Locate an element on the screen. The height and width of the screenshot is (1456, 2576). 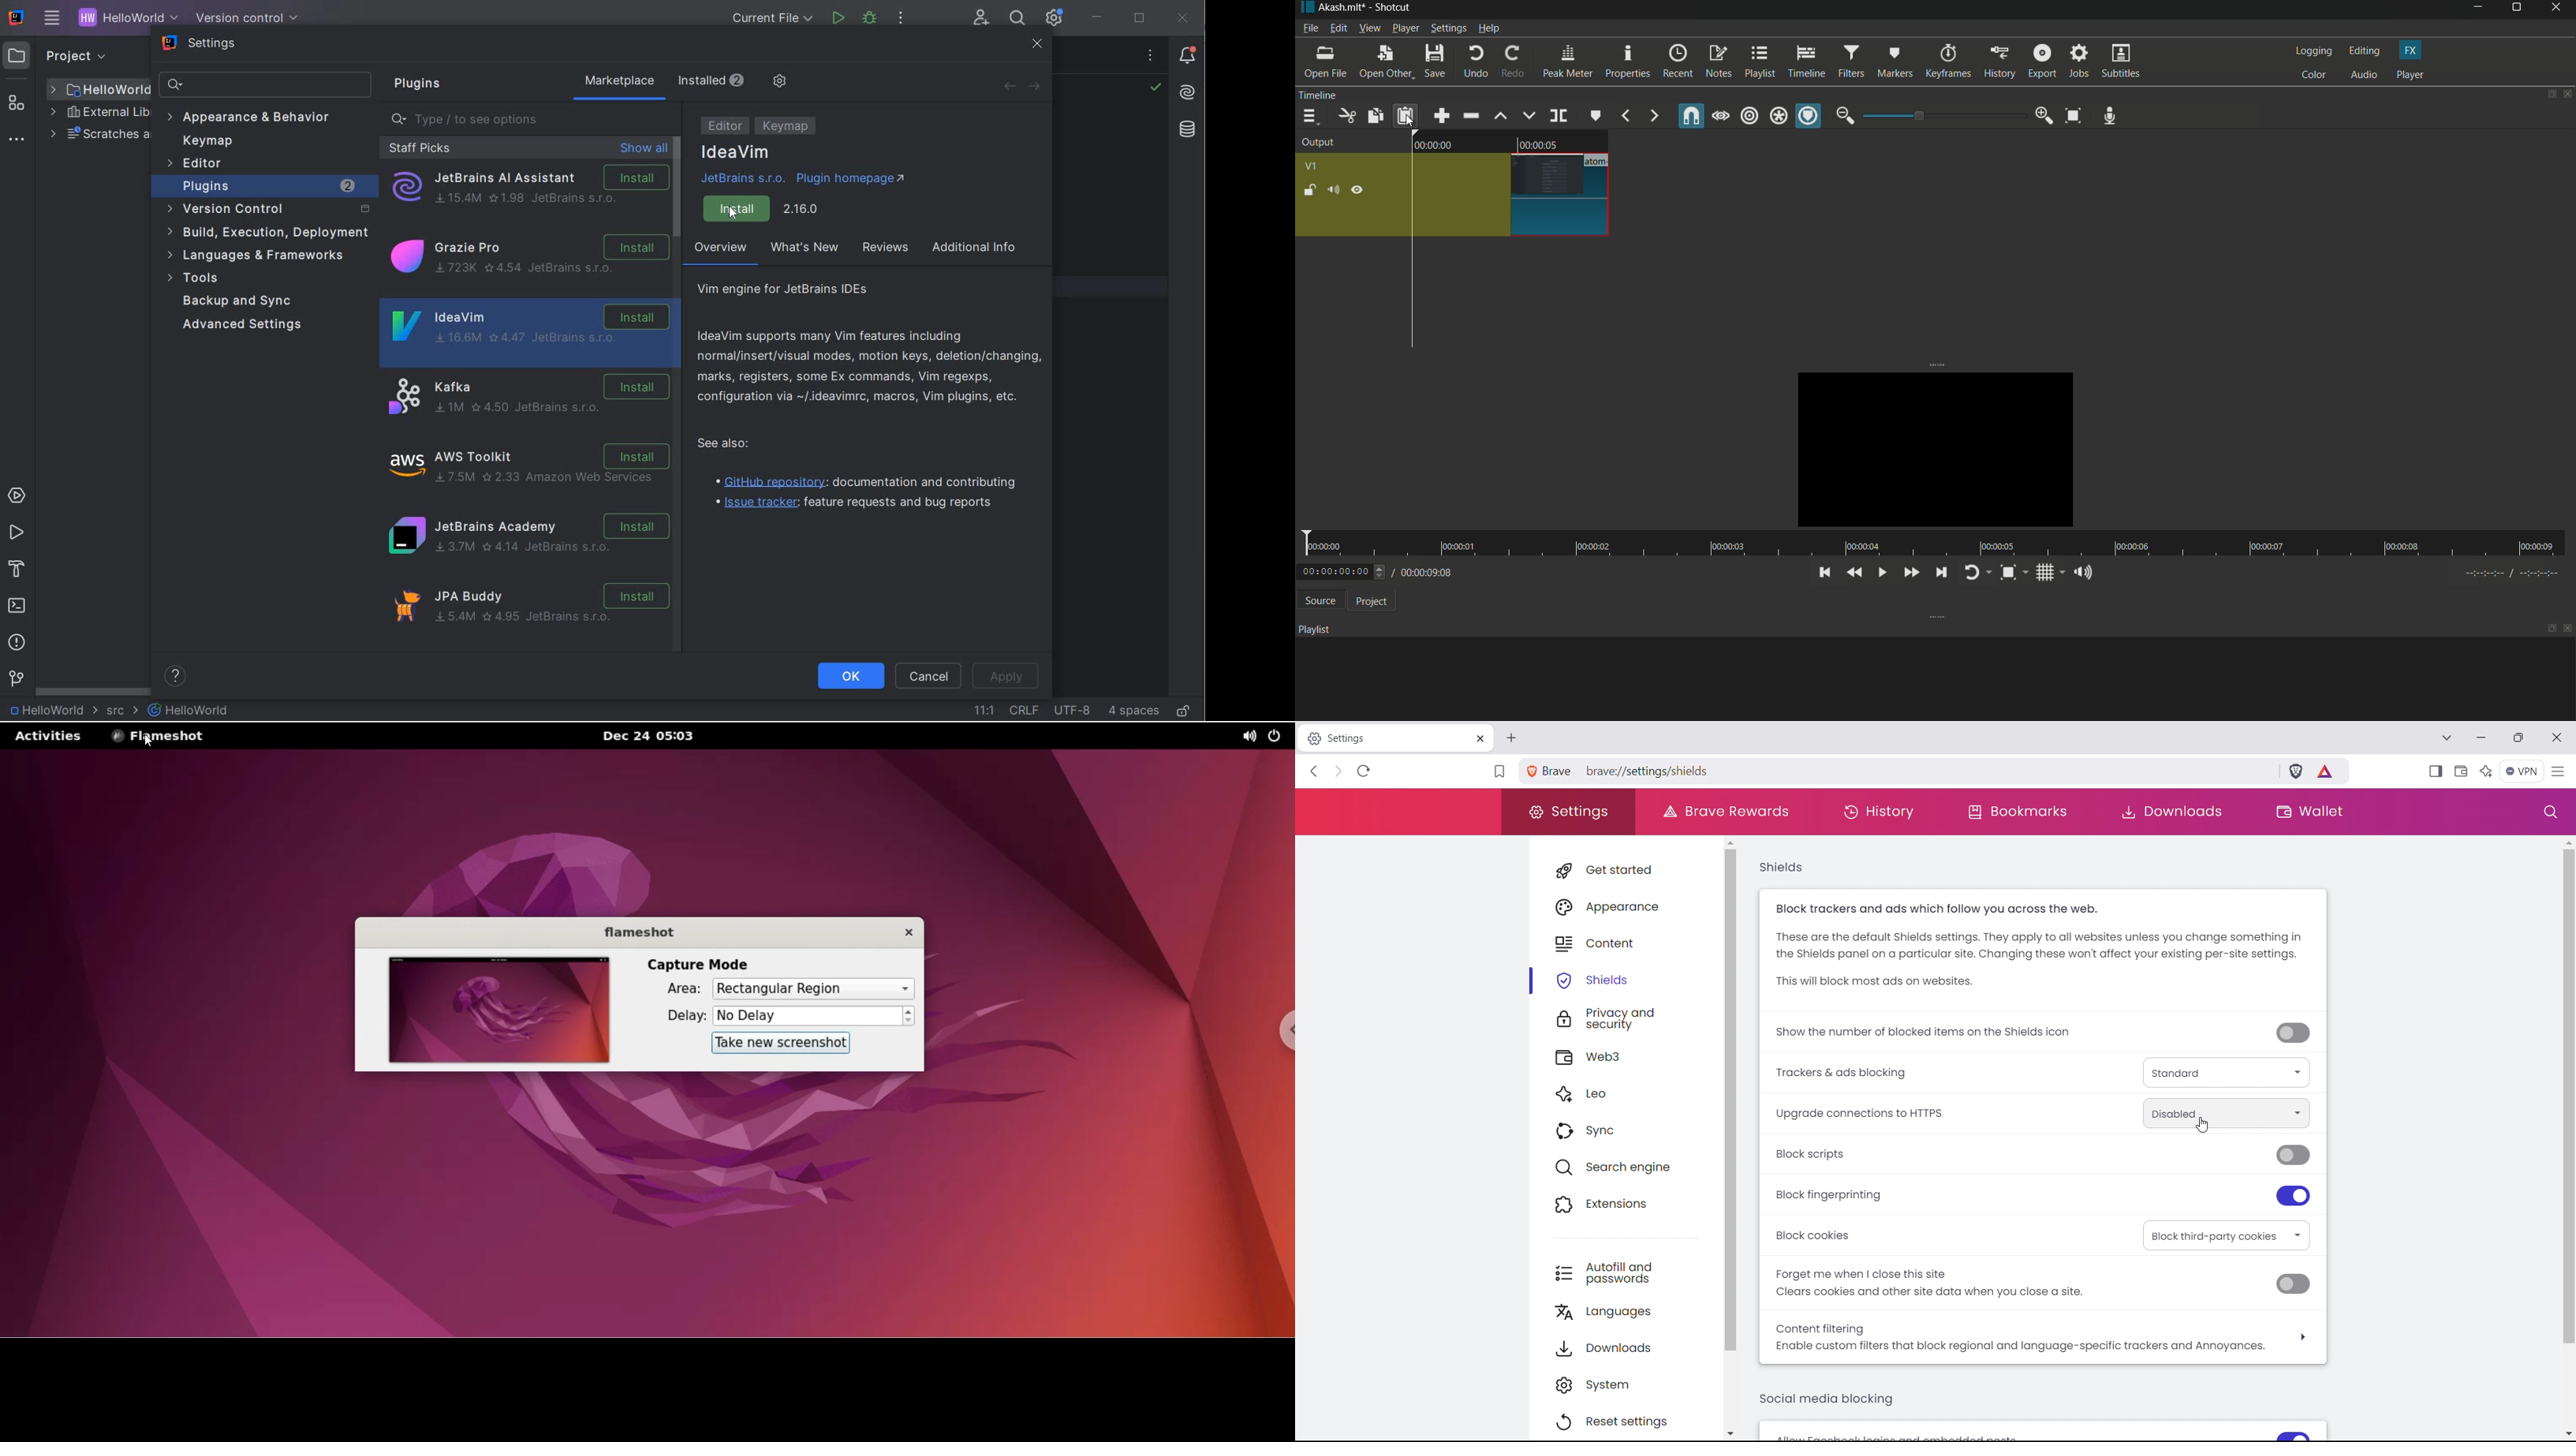
maximize is located at coordinates (2519, 10).